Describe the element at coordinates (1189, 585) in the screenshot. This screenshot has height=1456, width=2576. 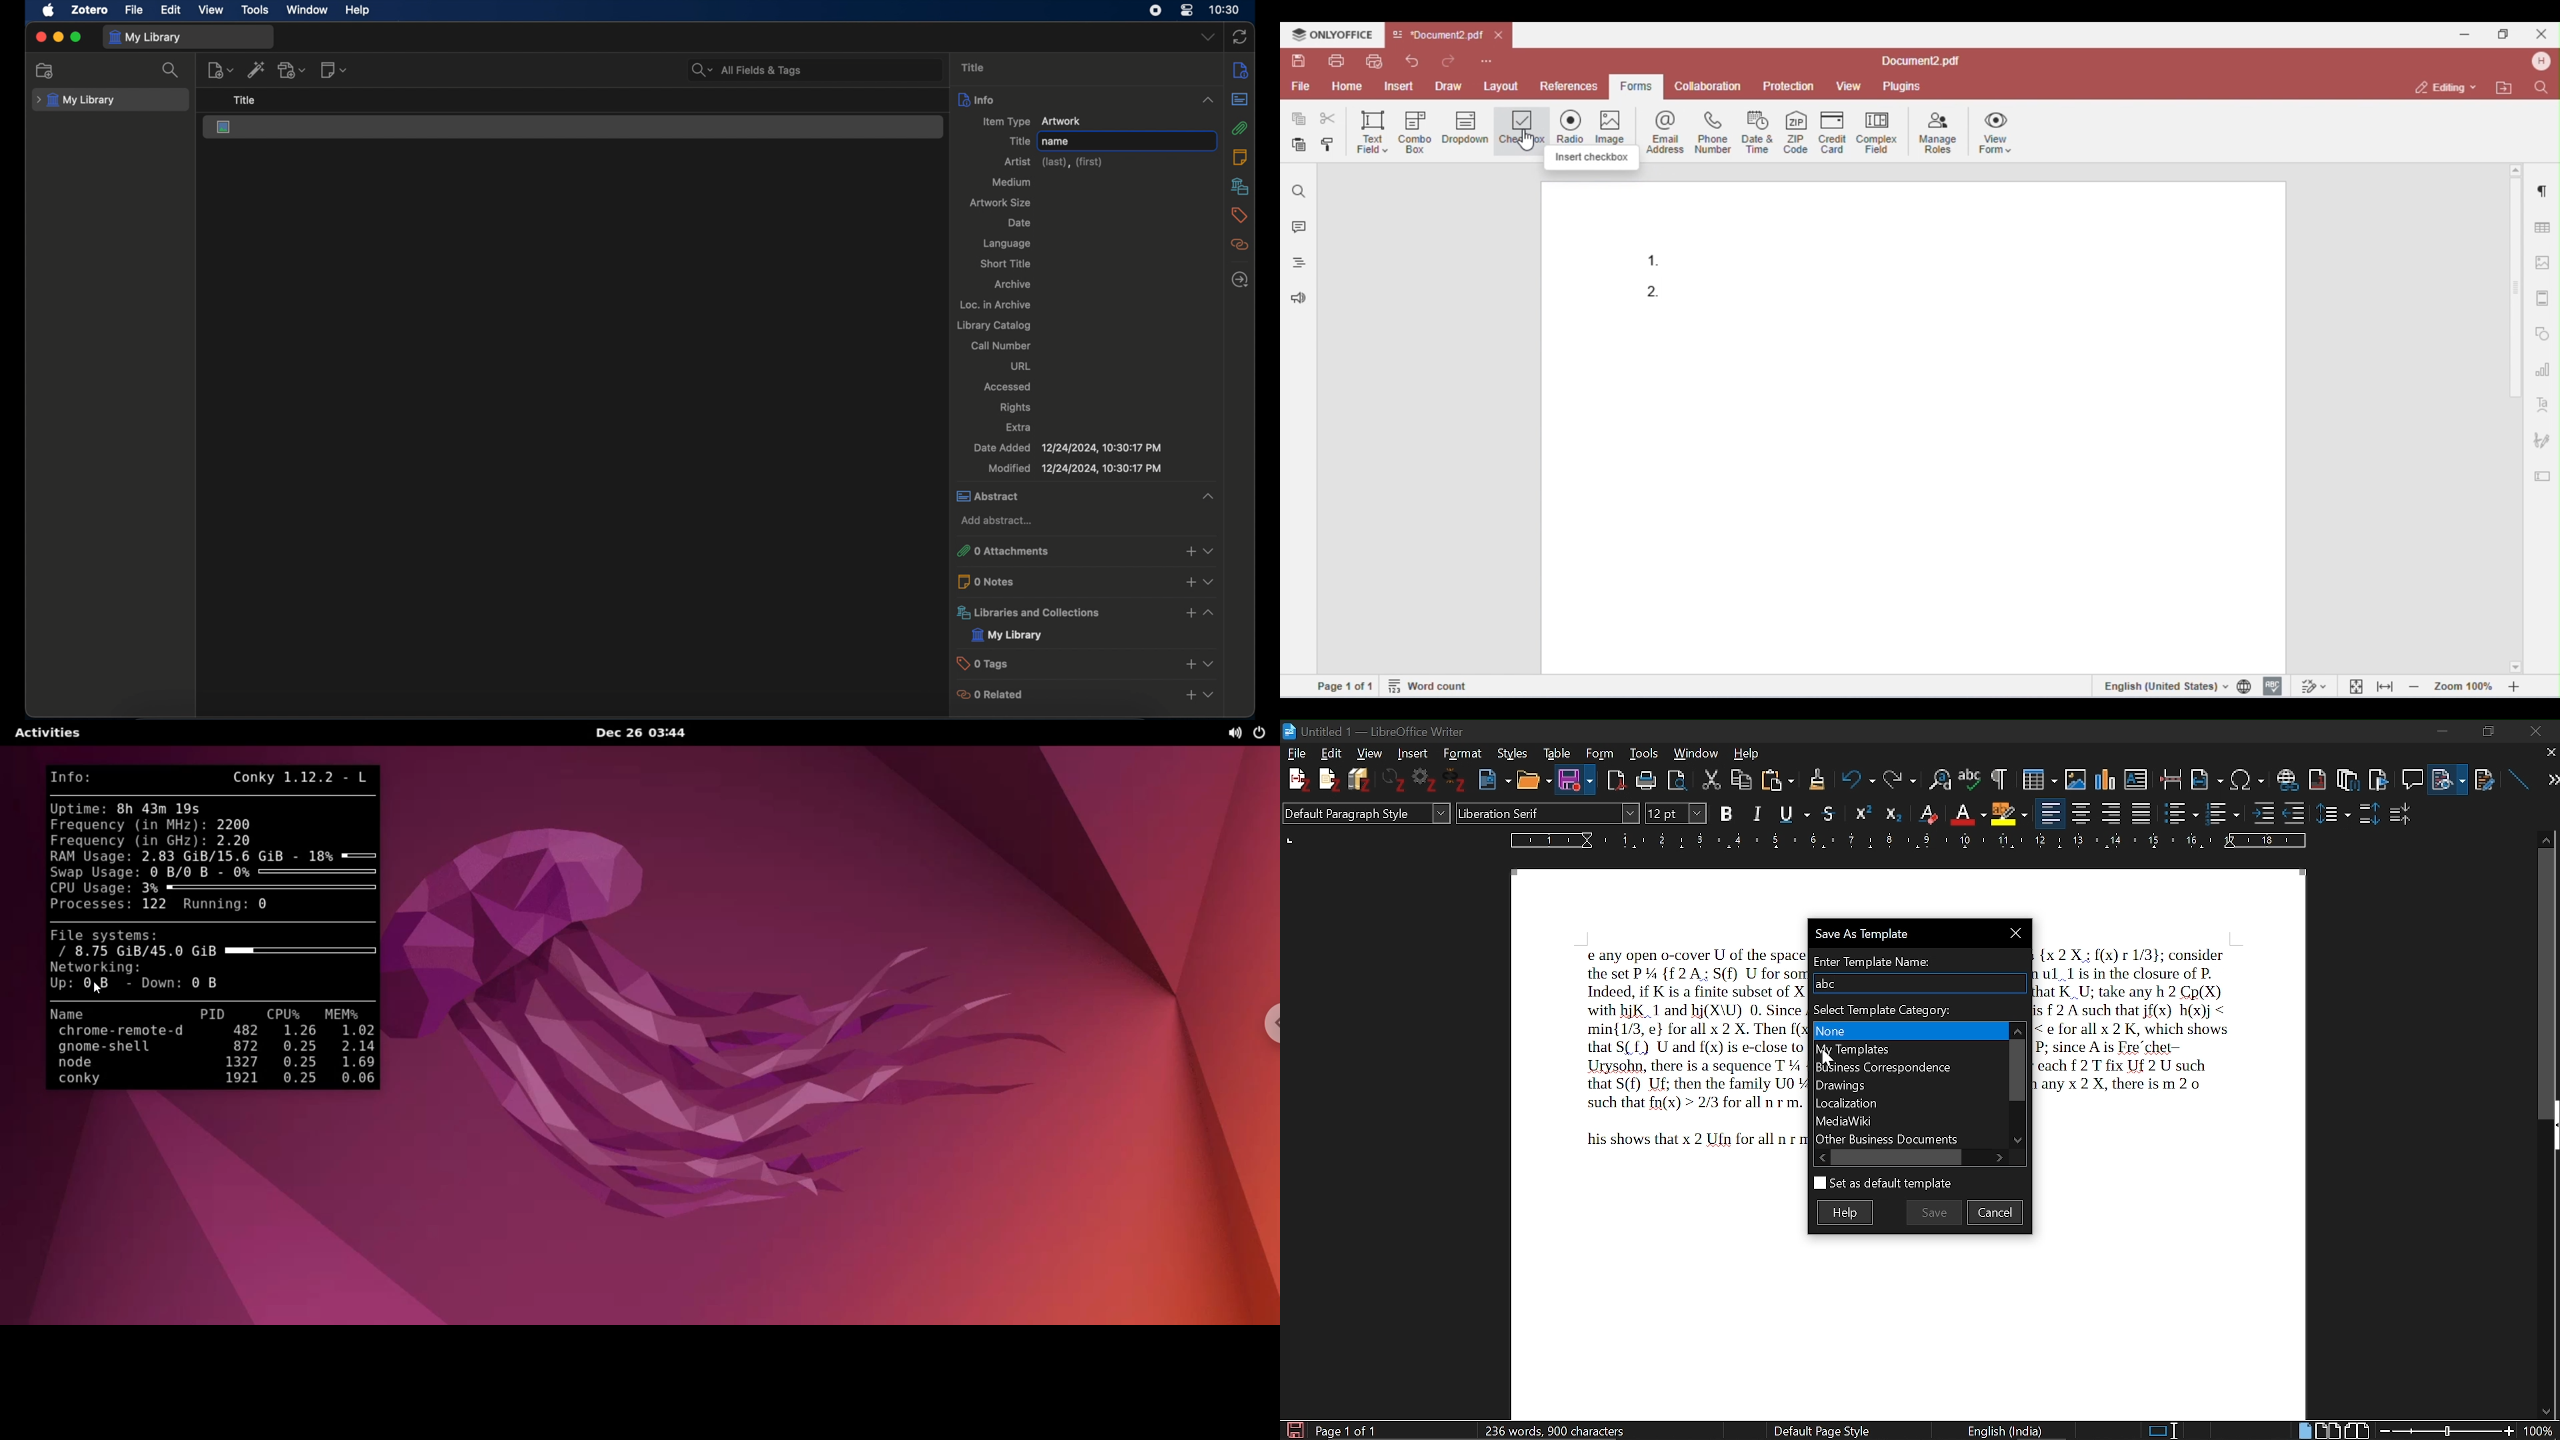
I see `add` at that location.